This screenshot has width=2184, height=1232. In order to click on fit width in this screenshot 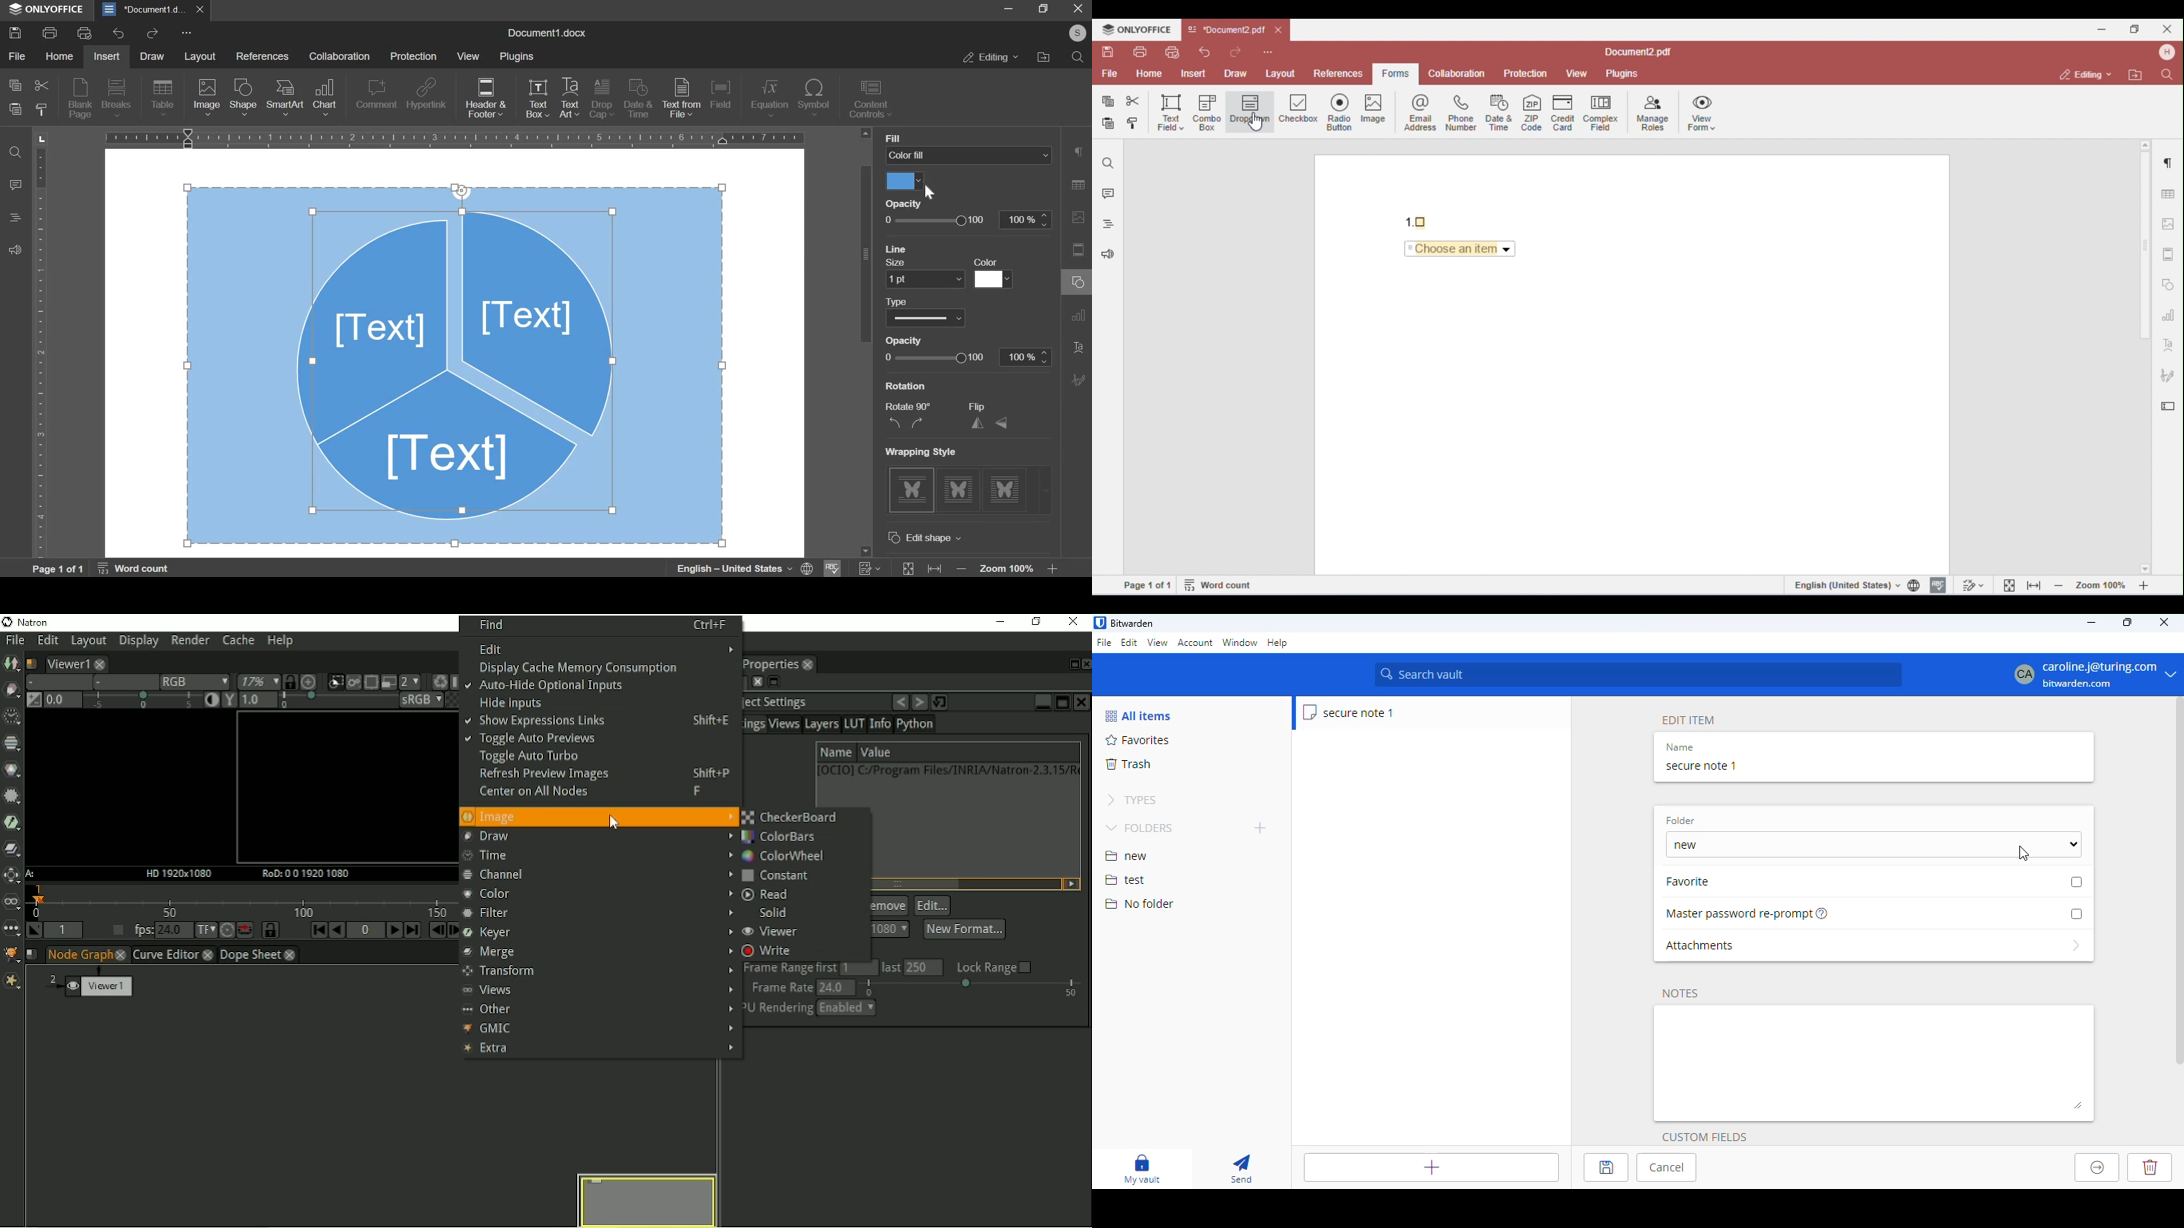, I will do `click(939, 565)`.